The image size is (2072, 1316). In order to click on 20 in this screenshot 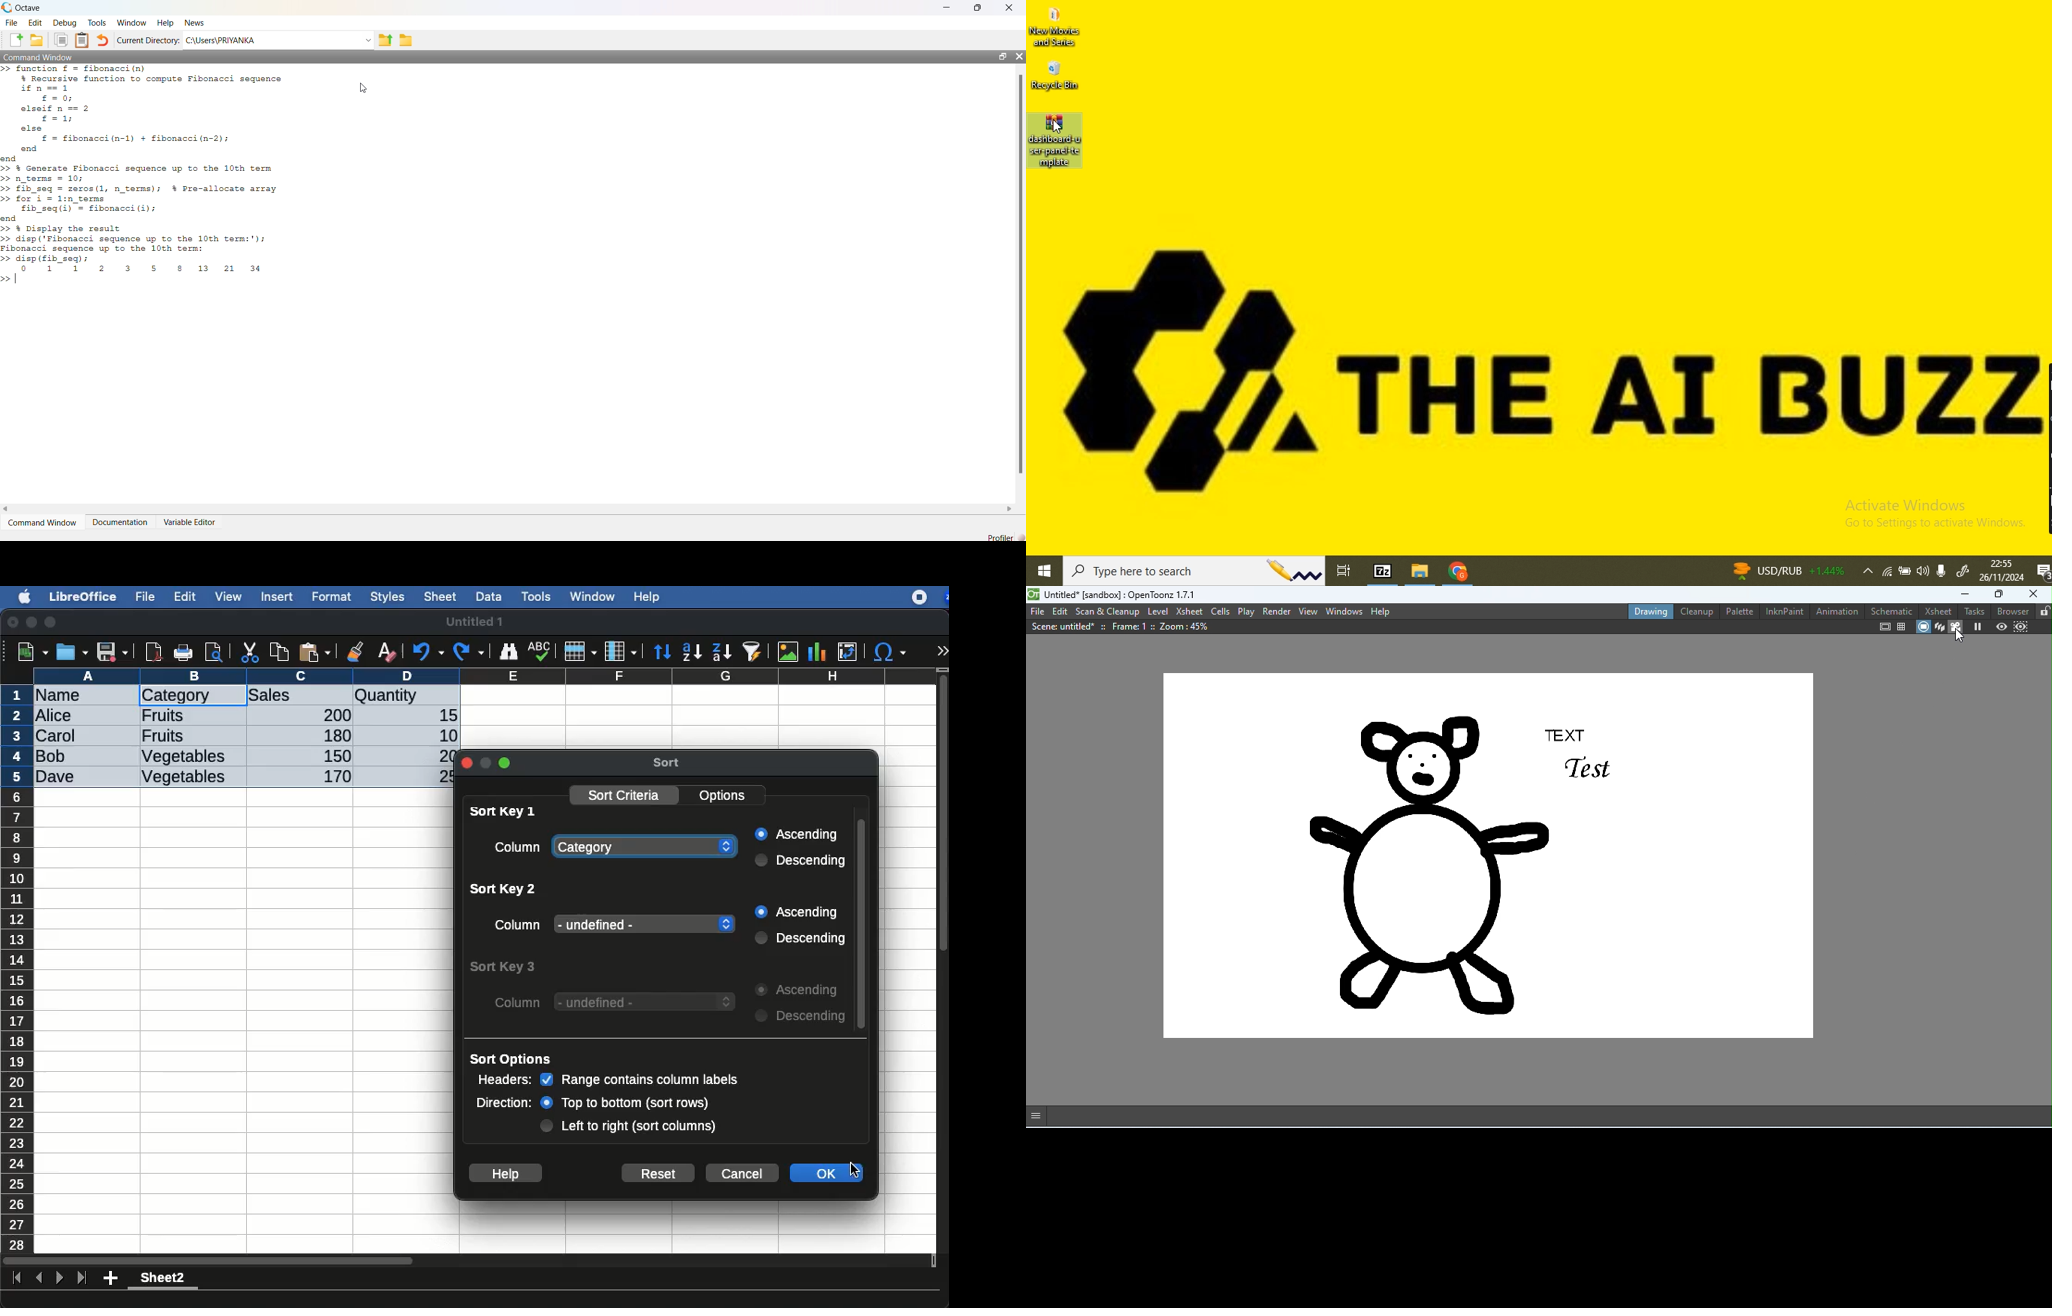, I will do `click(438, 755)`.